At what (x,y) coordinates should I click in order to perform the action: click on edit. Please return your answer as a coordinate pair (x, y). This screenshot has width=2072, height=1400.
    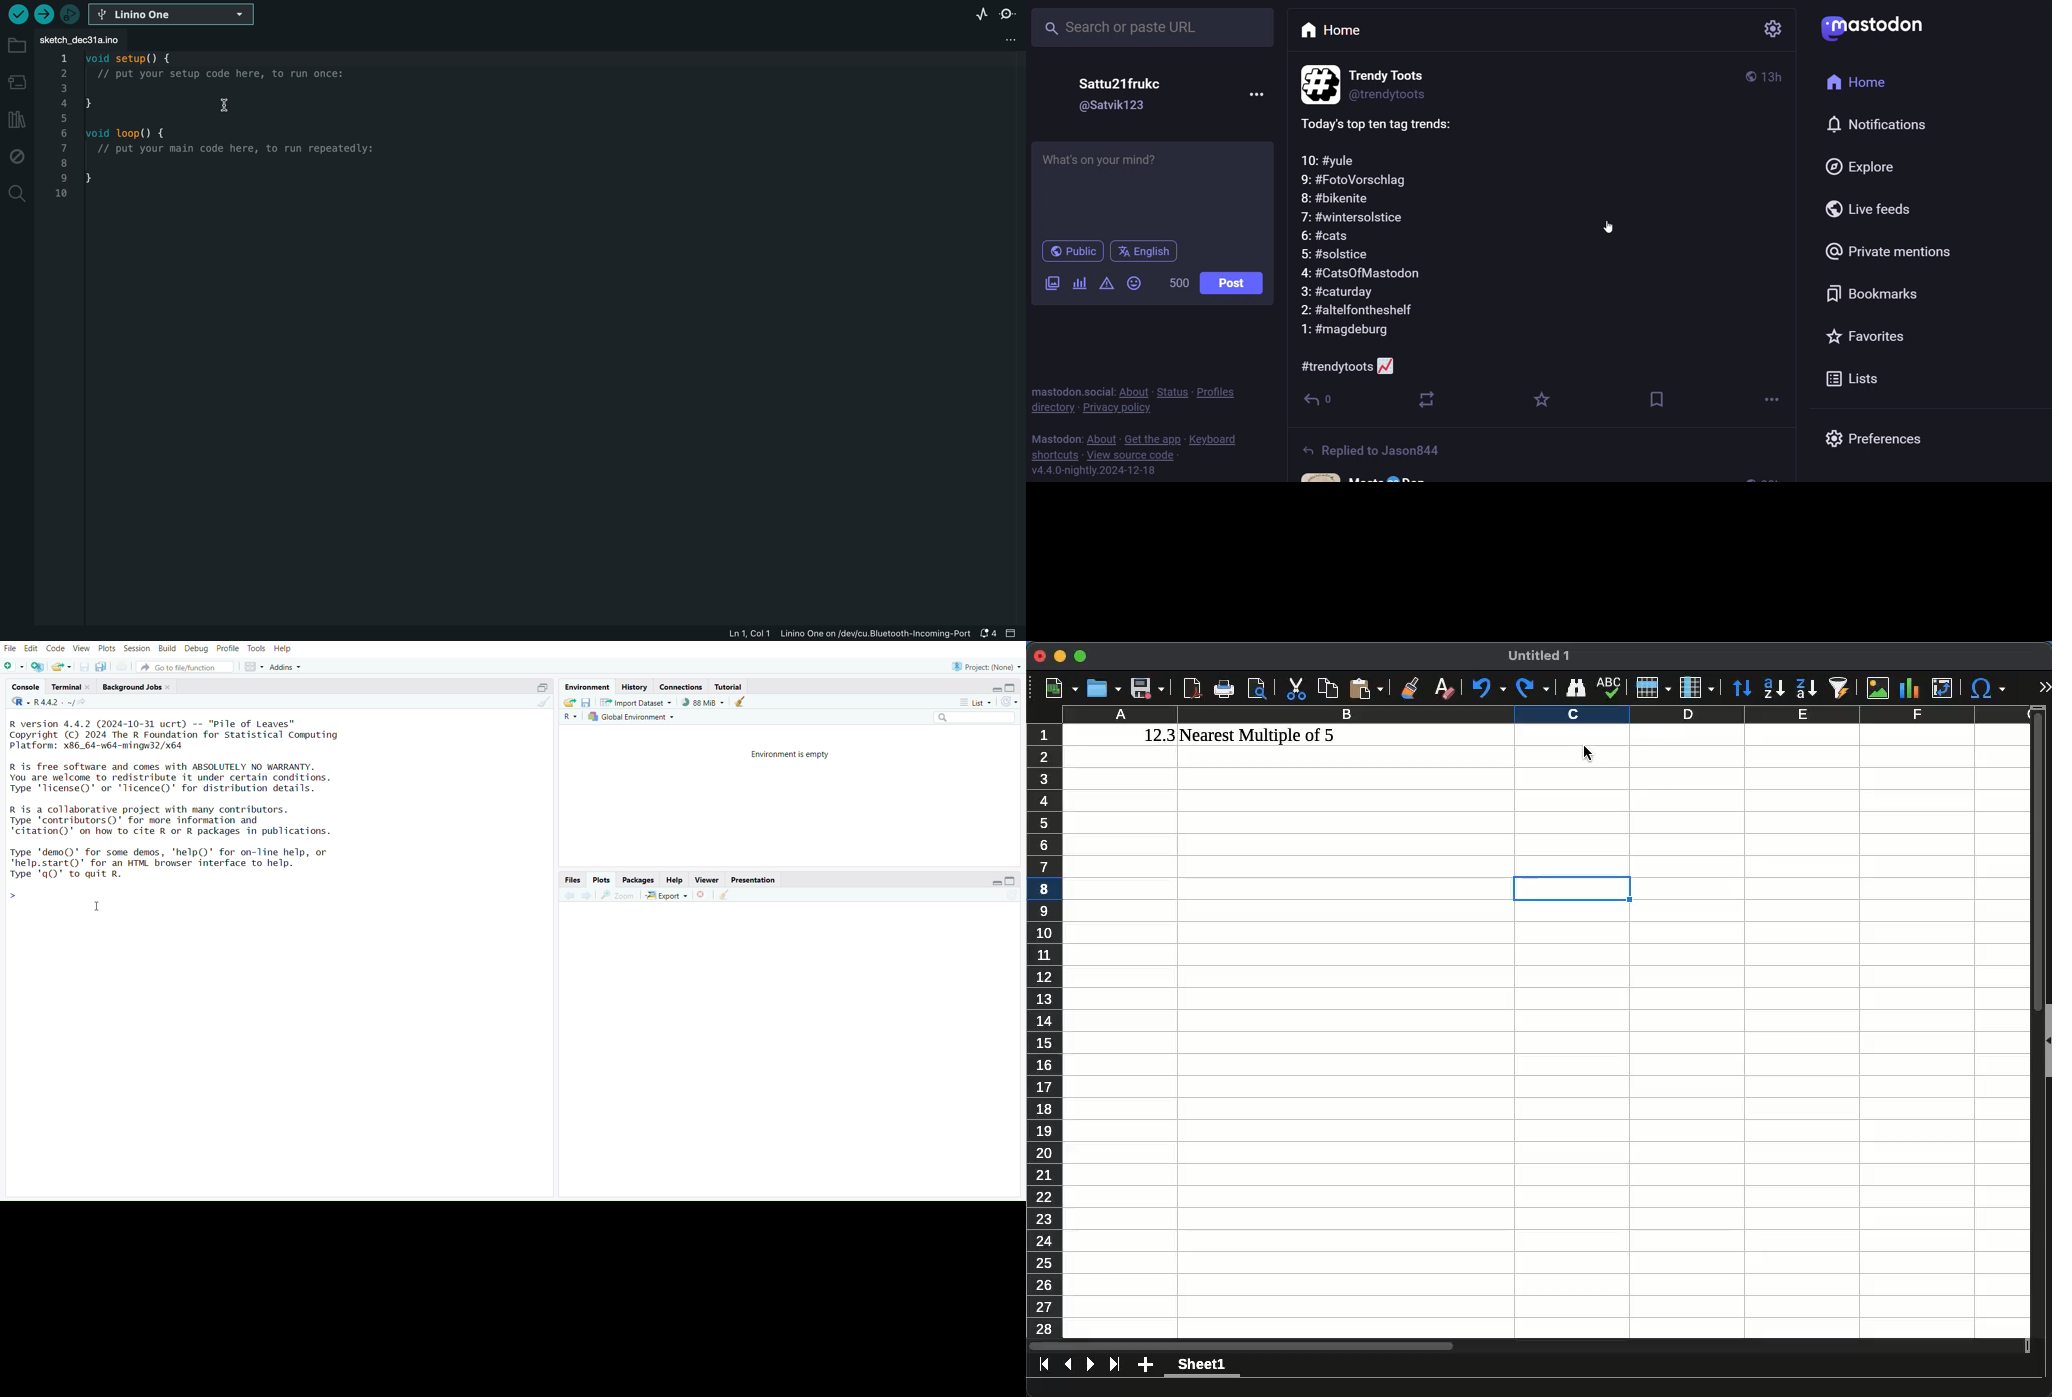
    Looking at the image, I should click on (33, 648).